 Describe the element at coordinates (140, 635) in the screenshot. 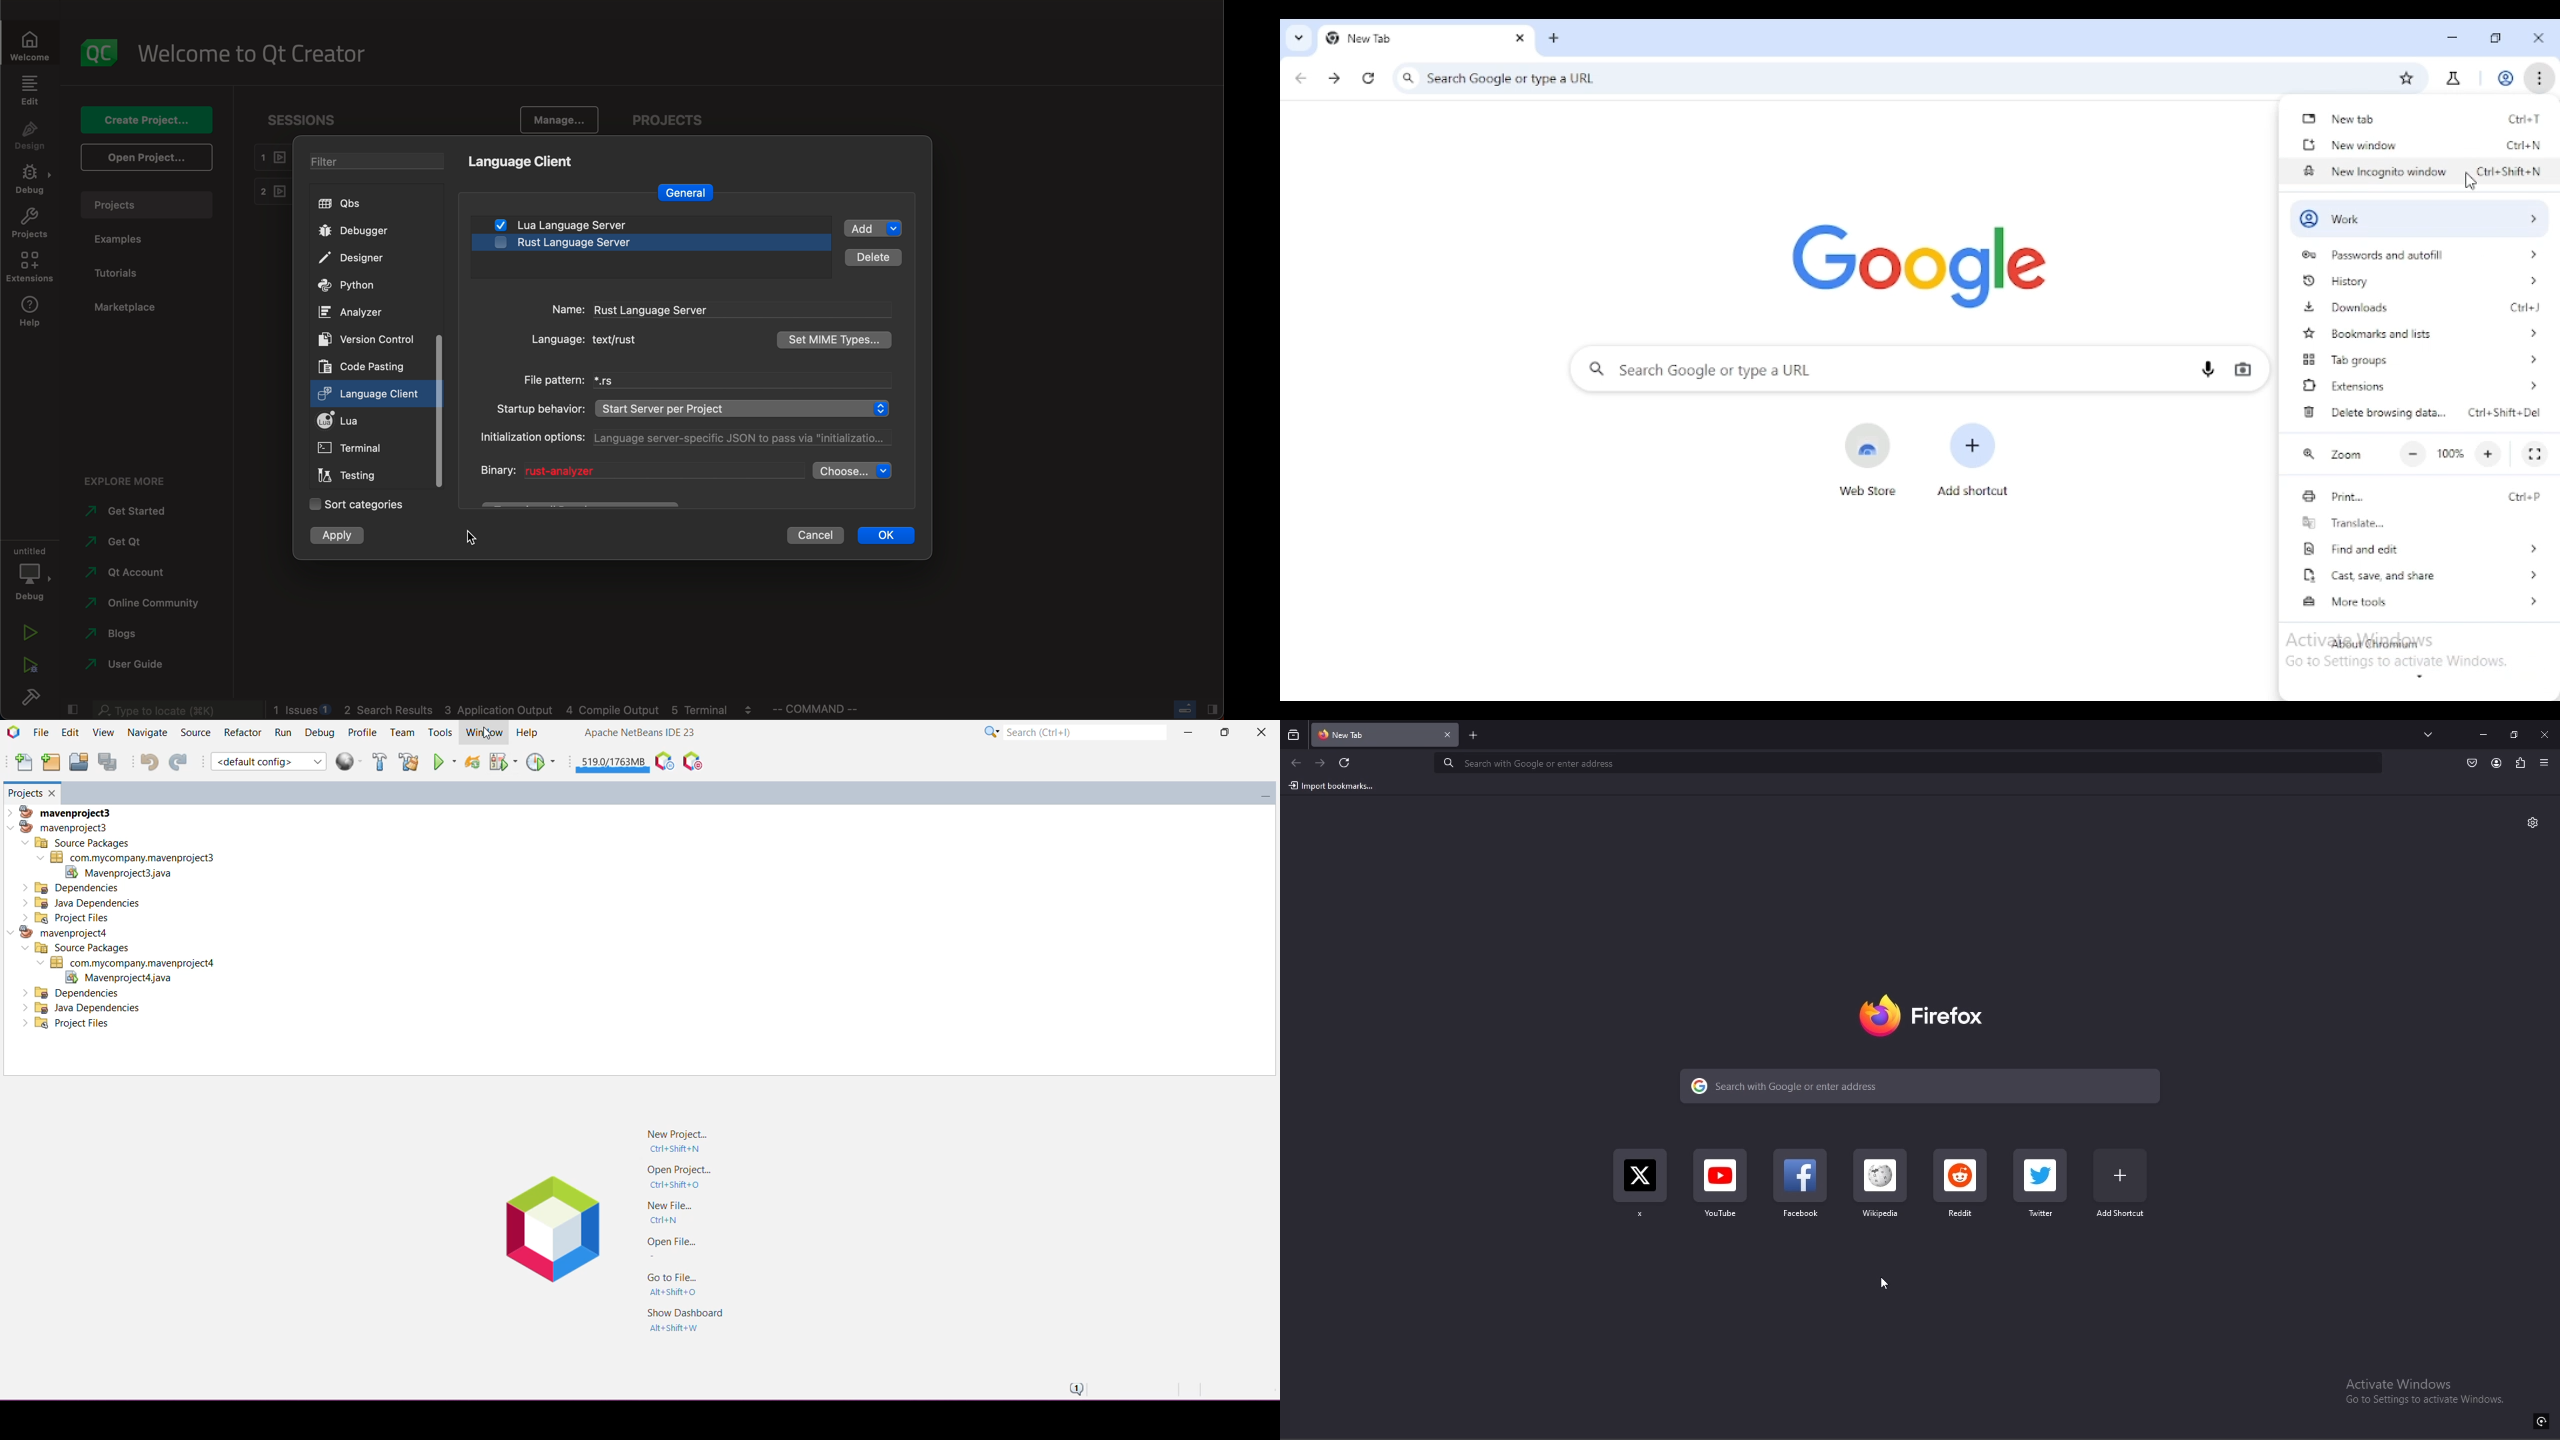

I see `blogs` at that location.